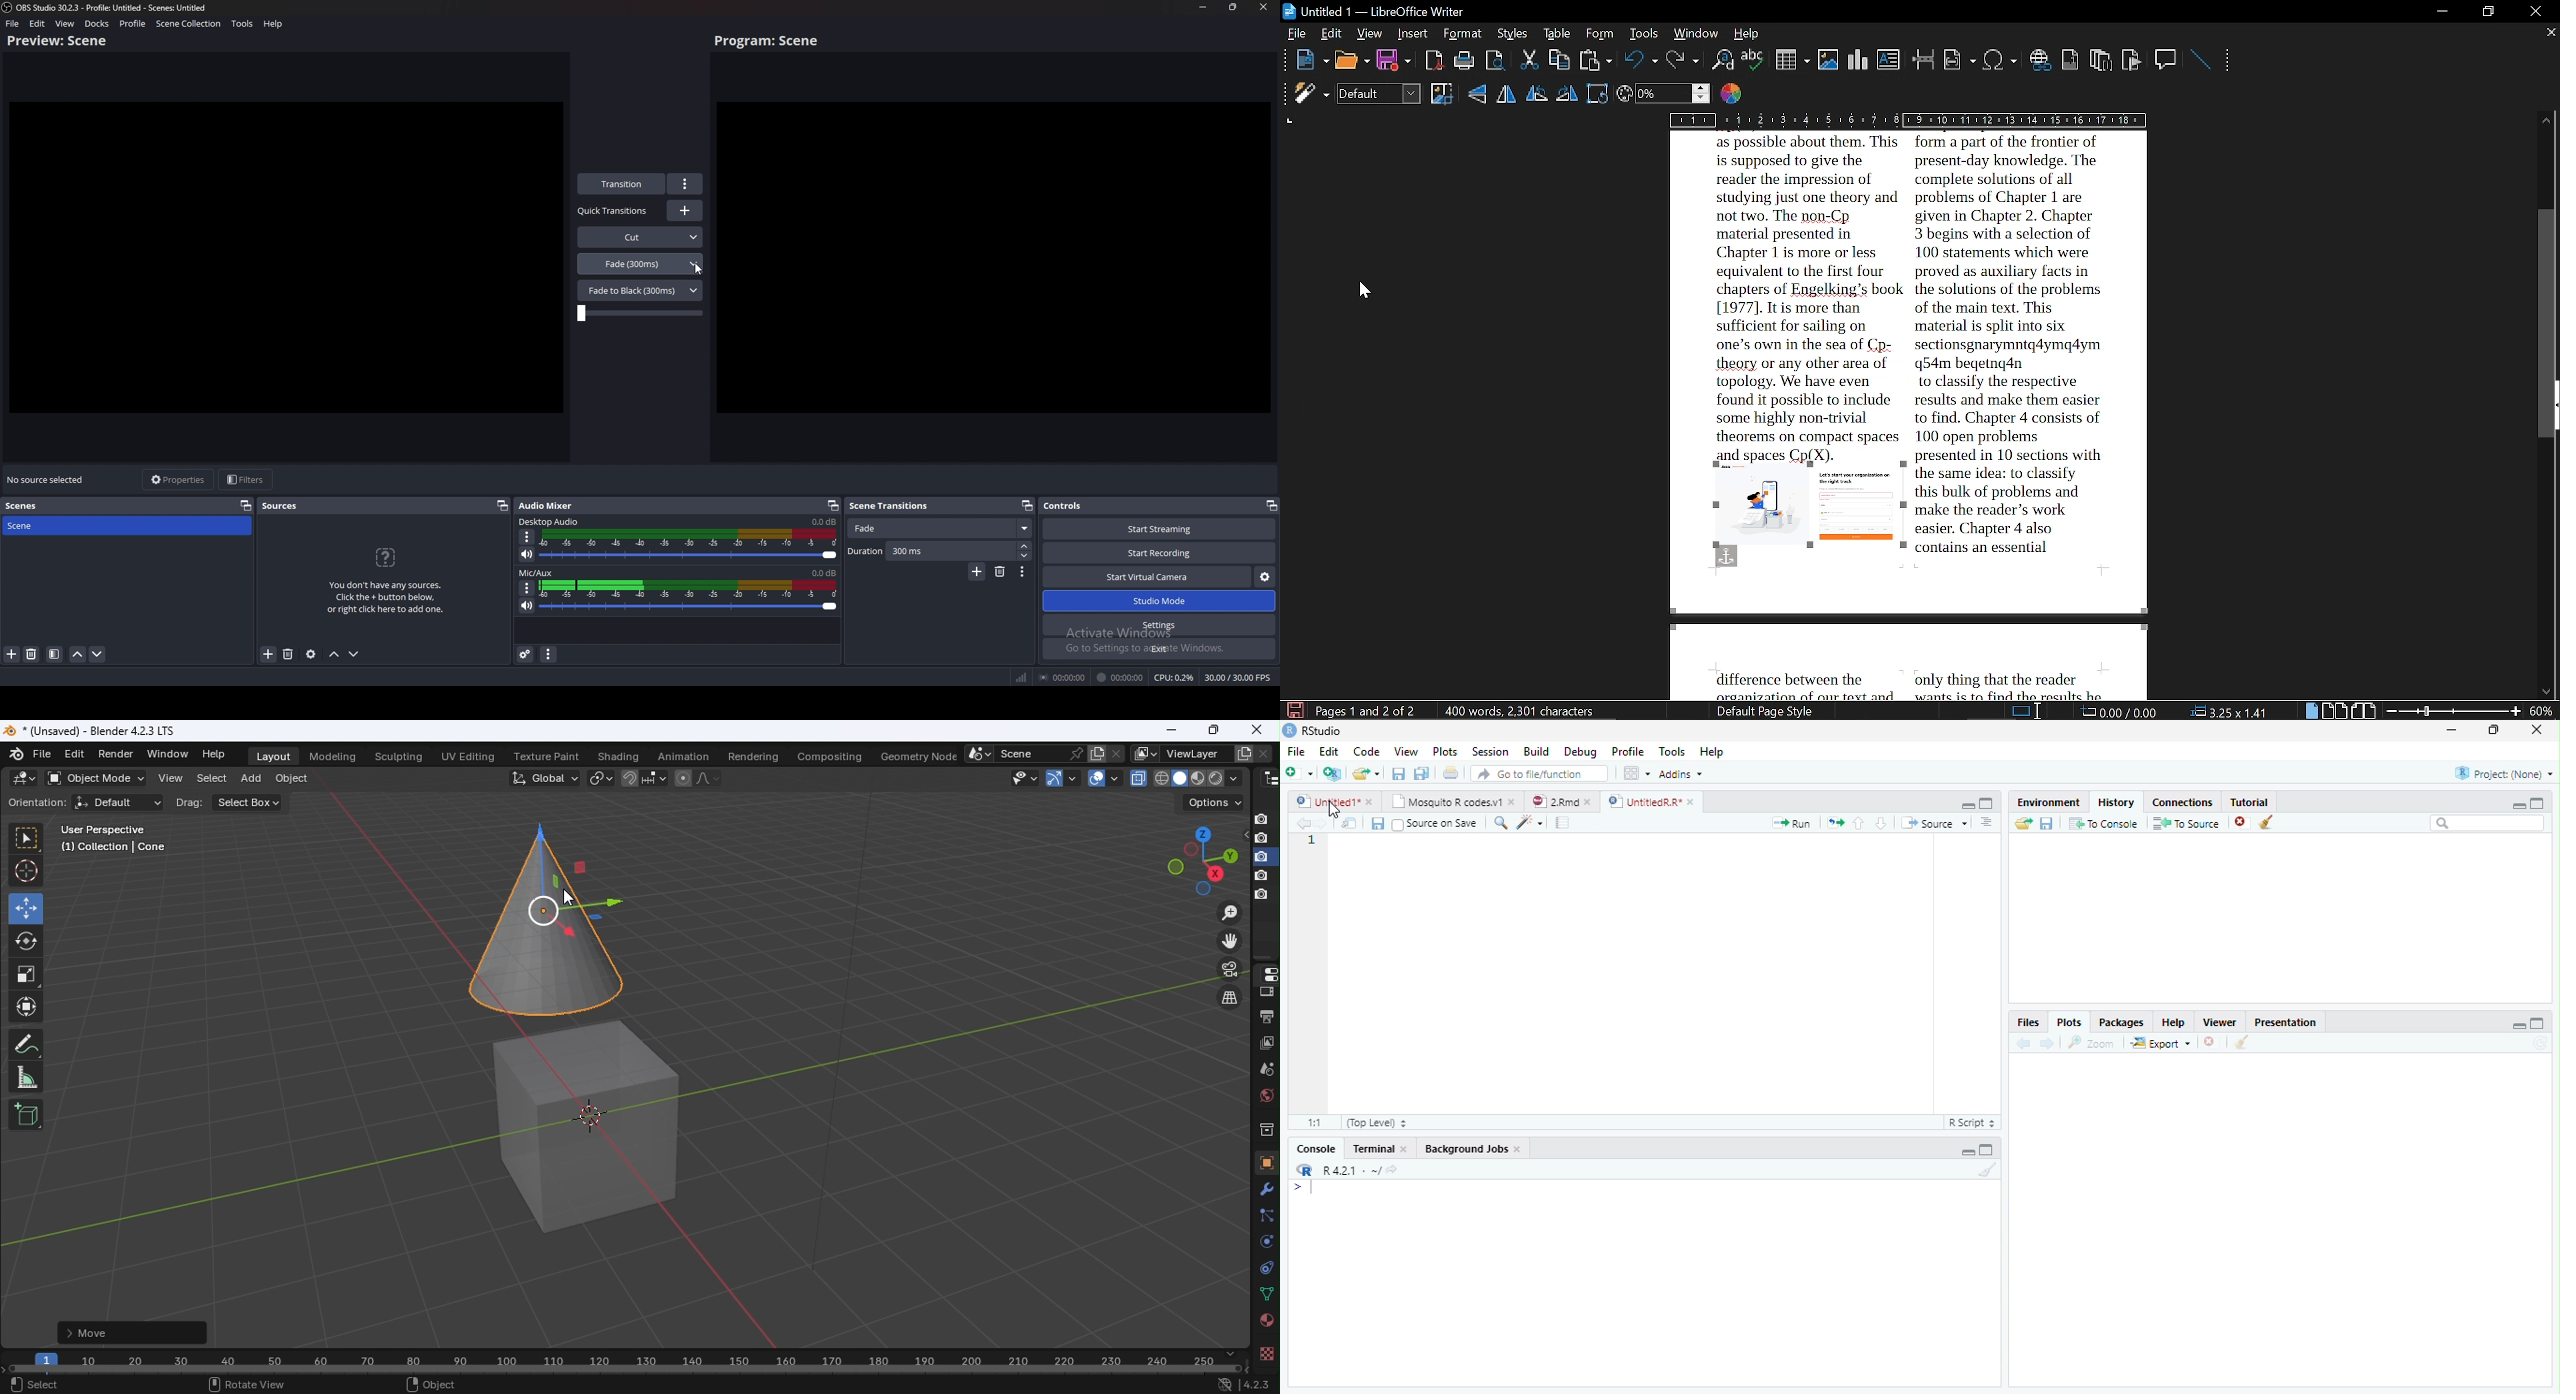  I want to click on To Console, so click(2104, 823).